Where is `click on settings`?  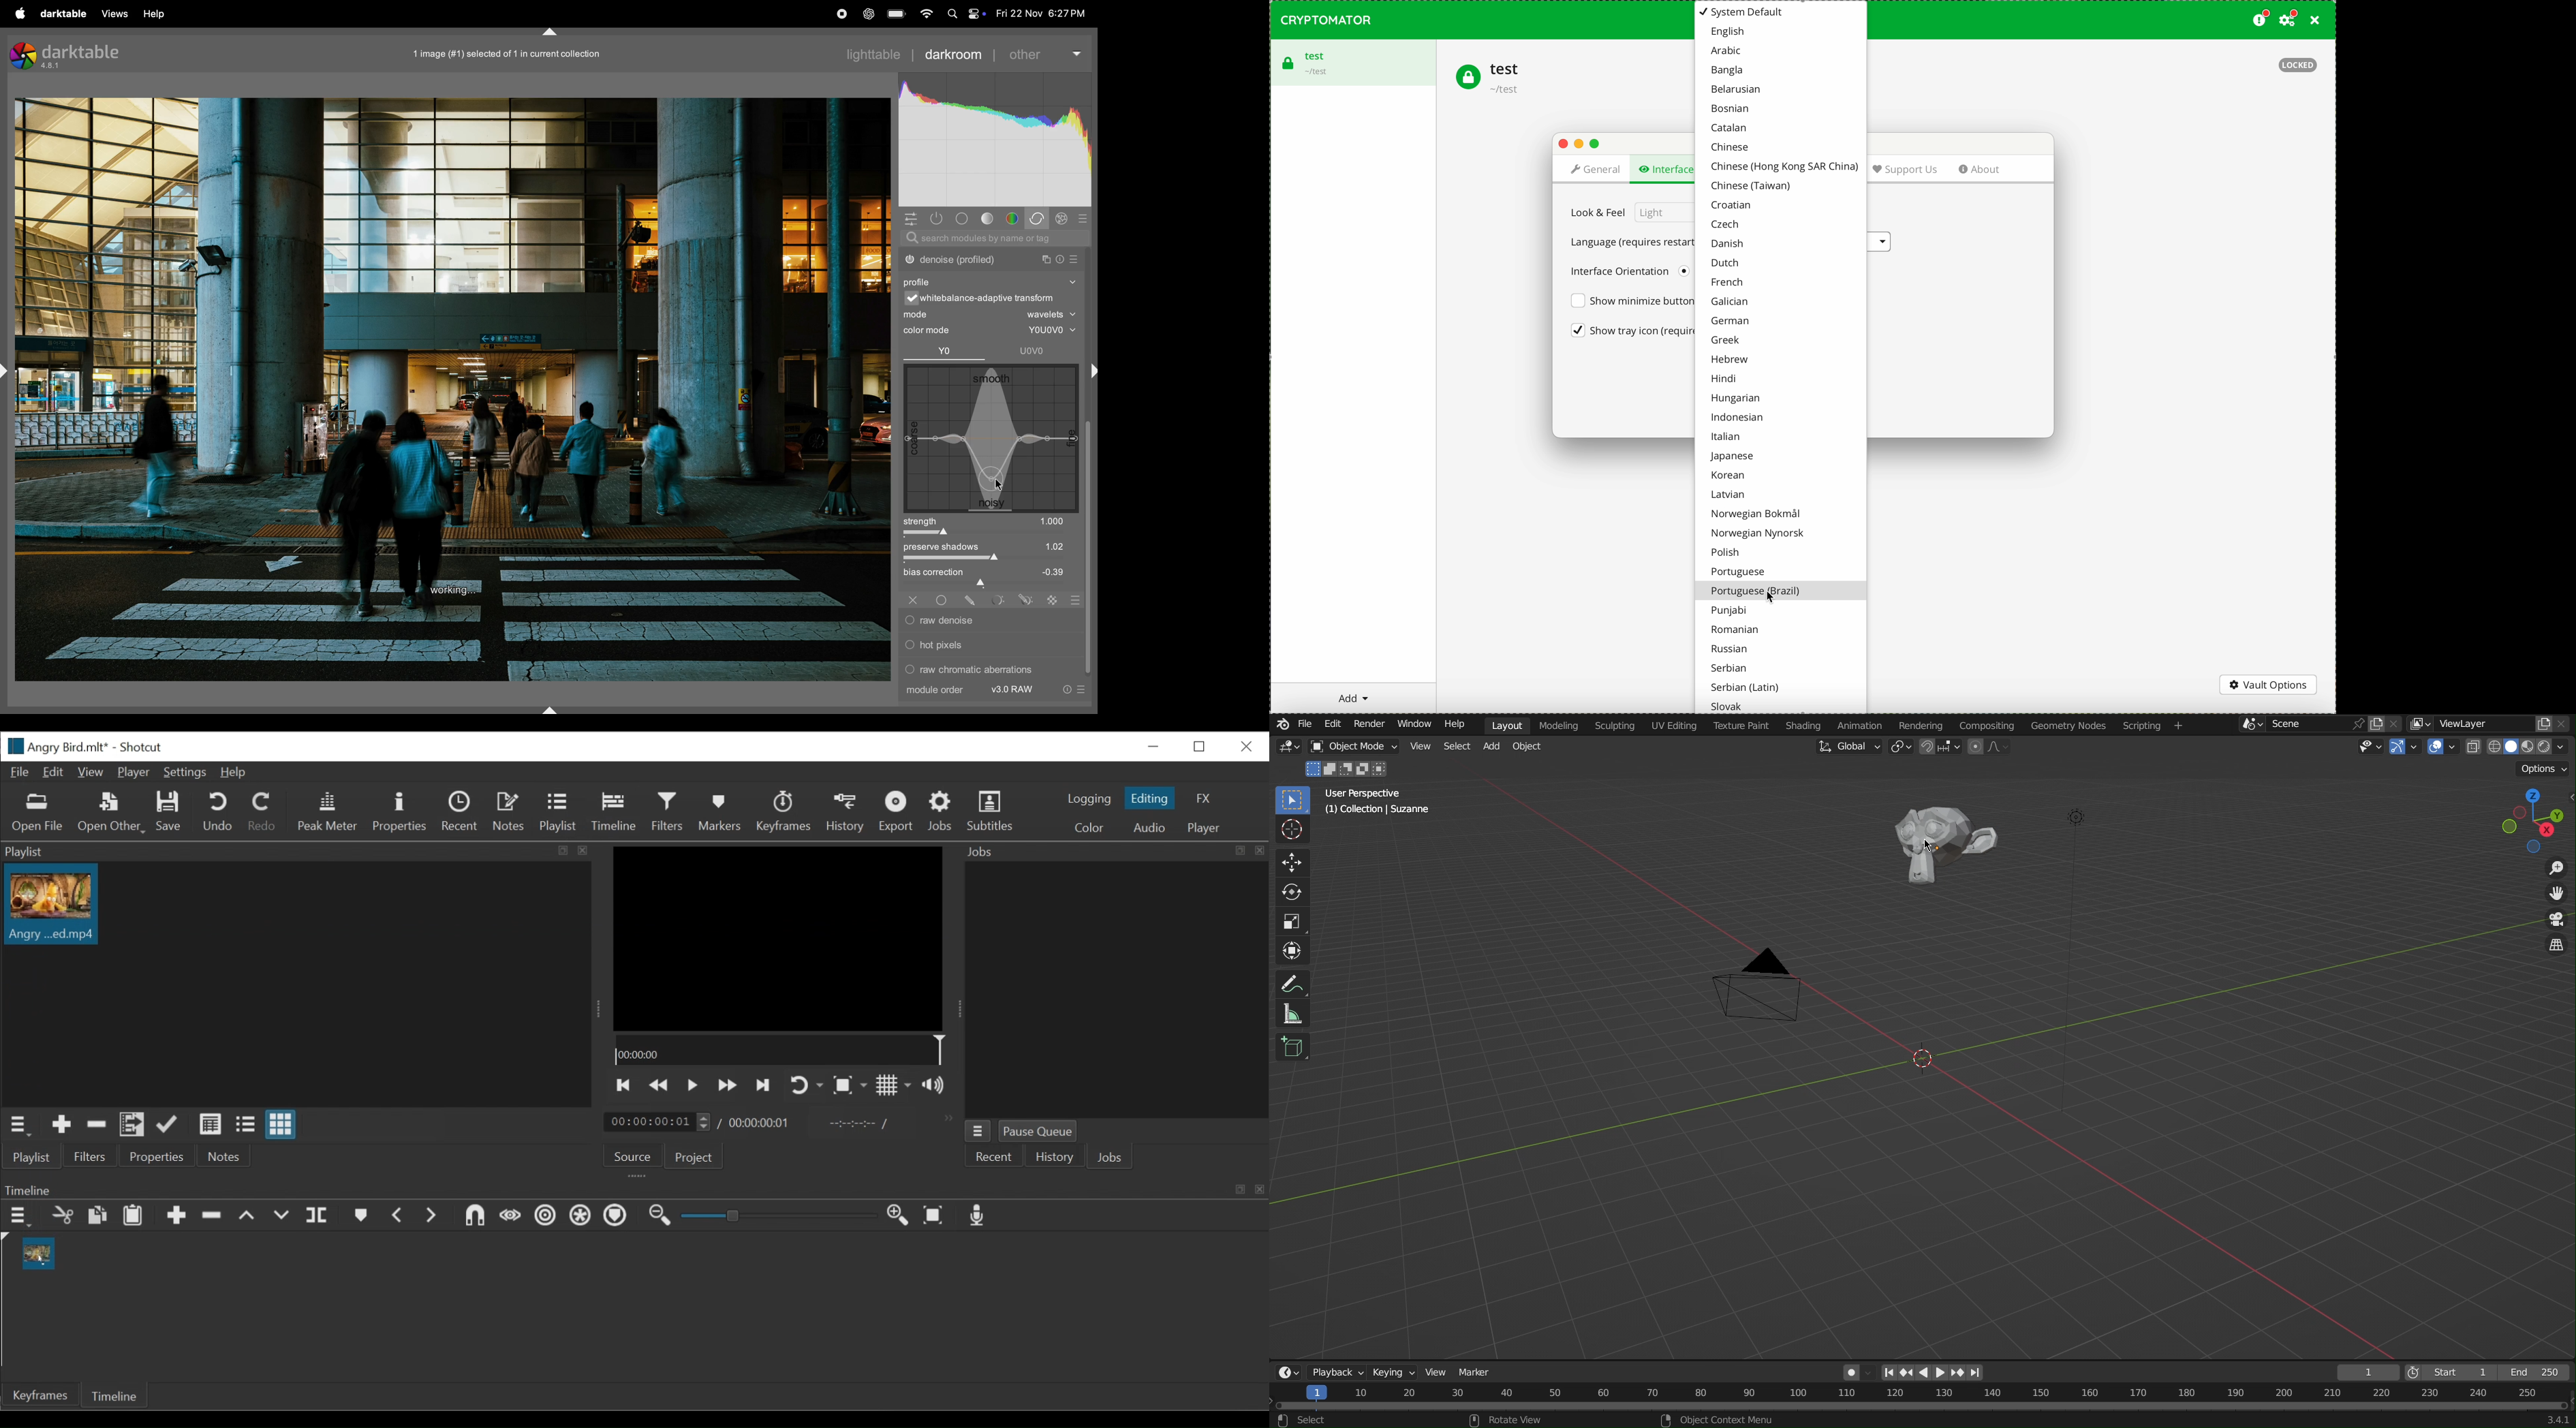 click on settings is located at coordinates (2290, 20).